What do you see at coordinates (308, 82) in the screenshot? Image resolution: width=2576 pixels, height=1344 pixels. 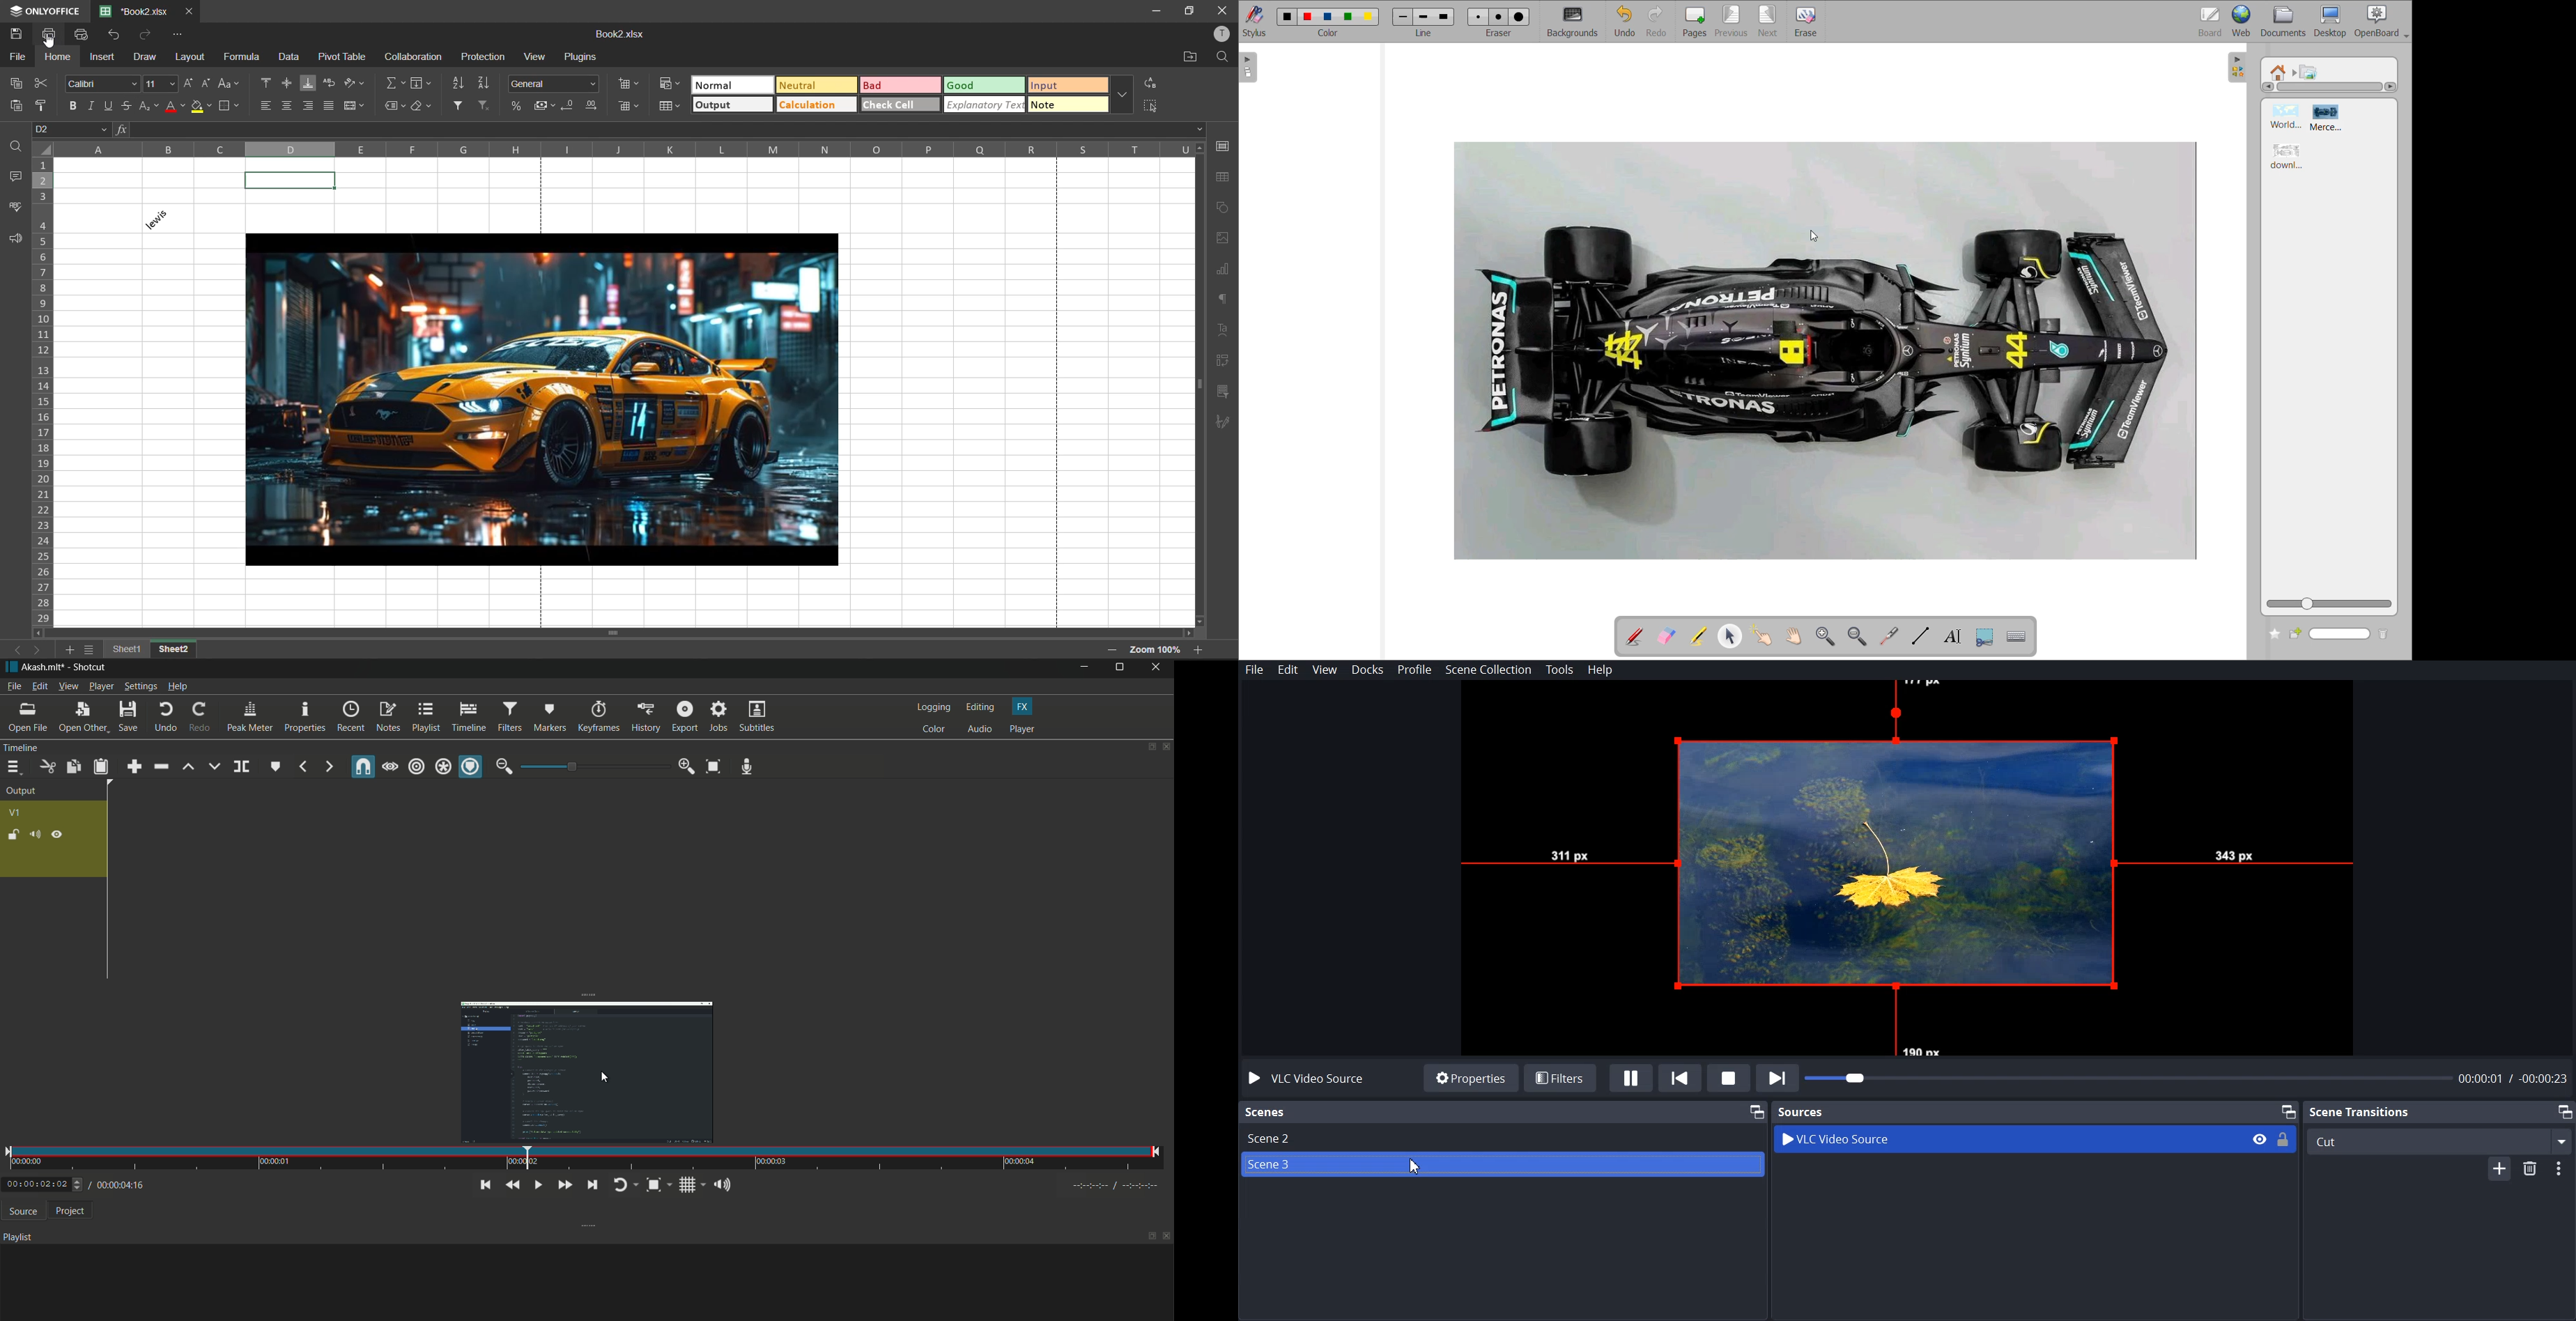 I see `align bottom` at bounding box center [308, 82].